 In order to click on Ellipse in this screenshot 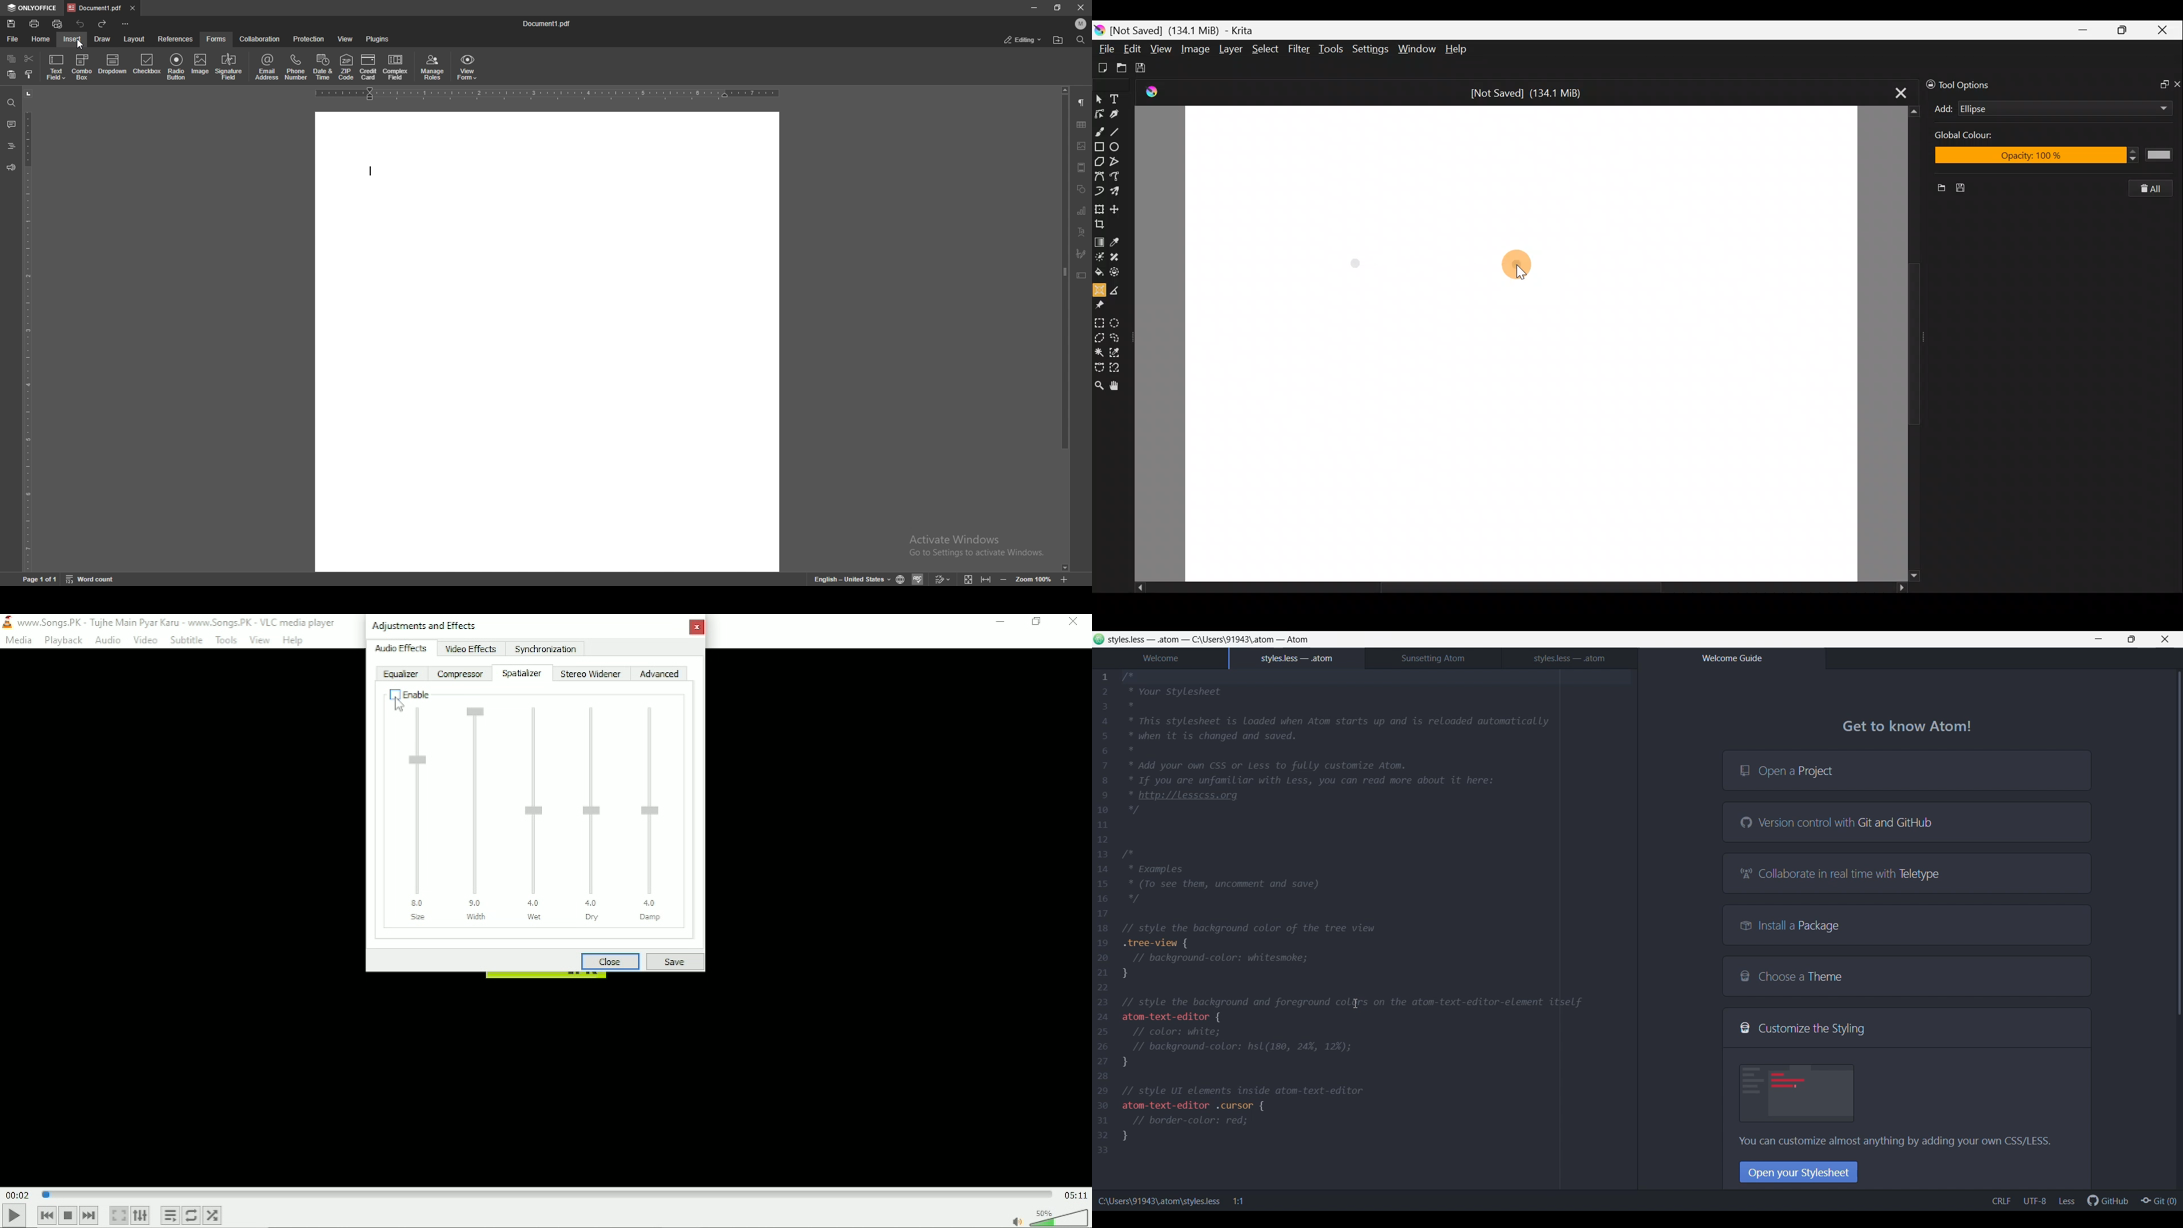, I will do `click(1119, 147)`.